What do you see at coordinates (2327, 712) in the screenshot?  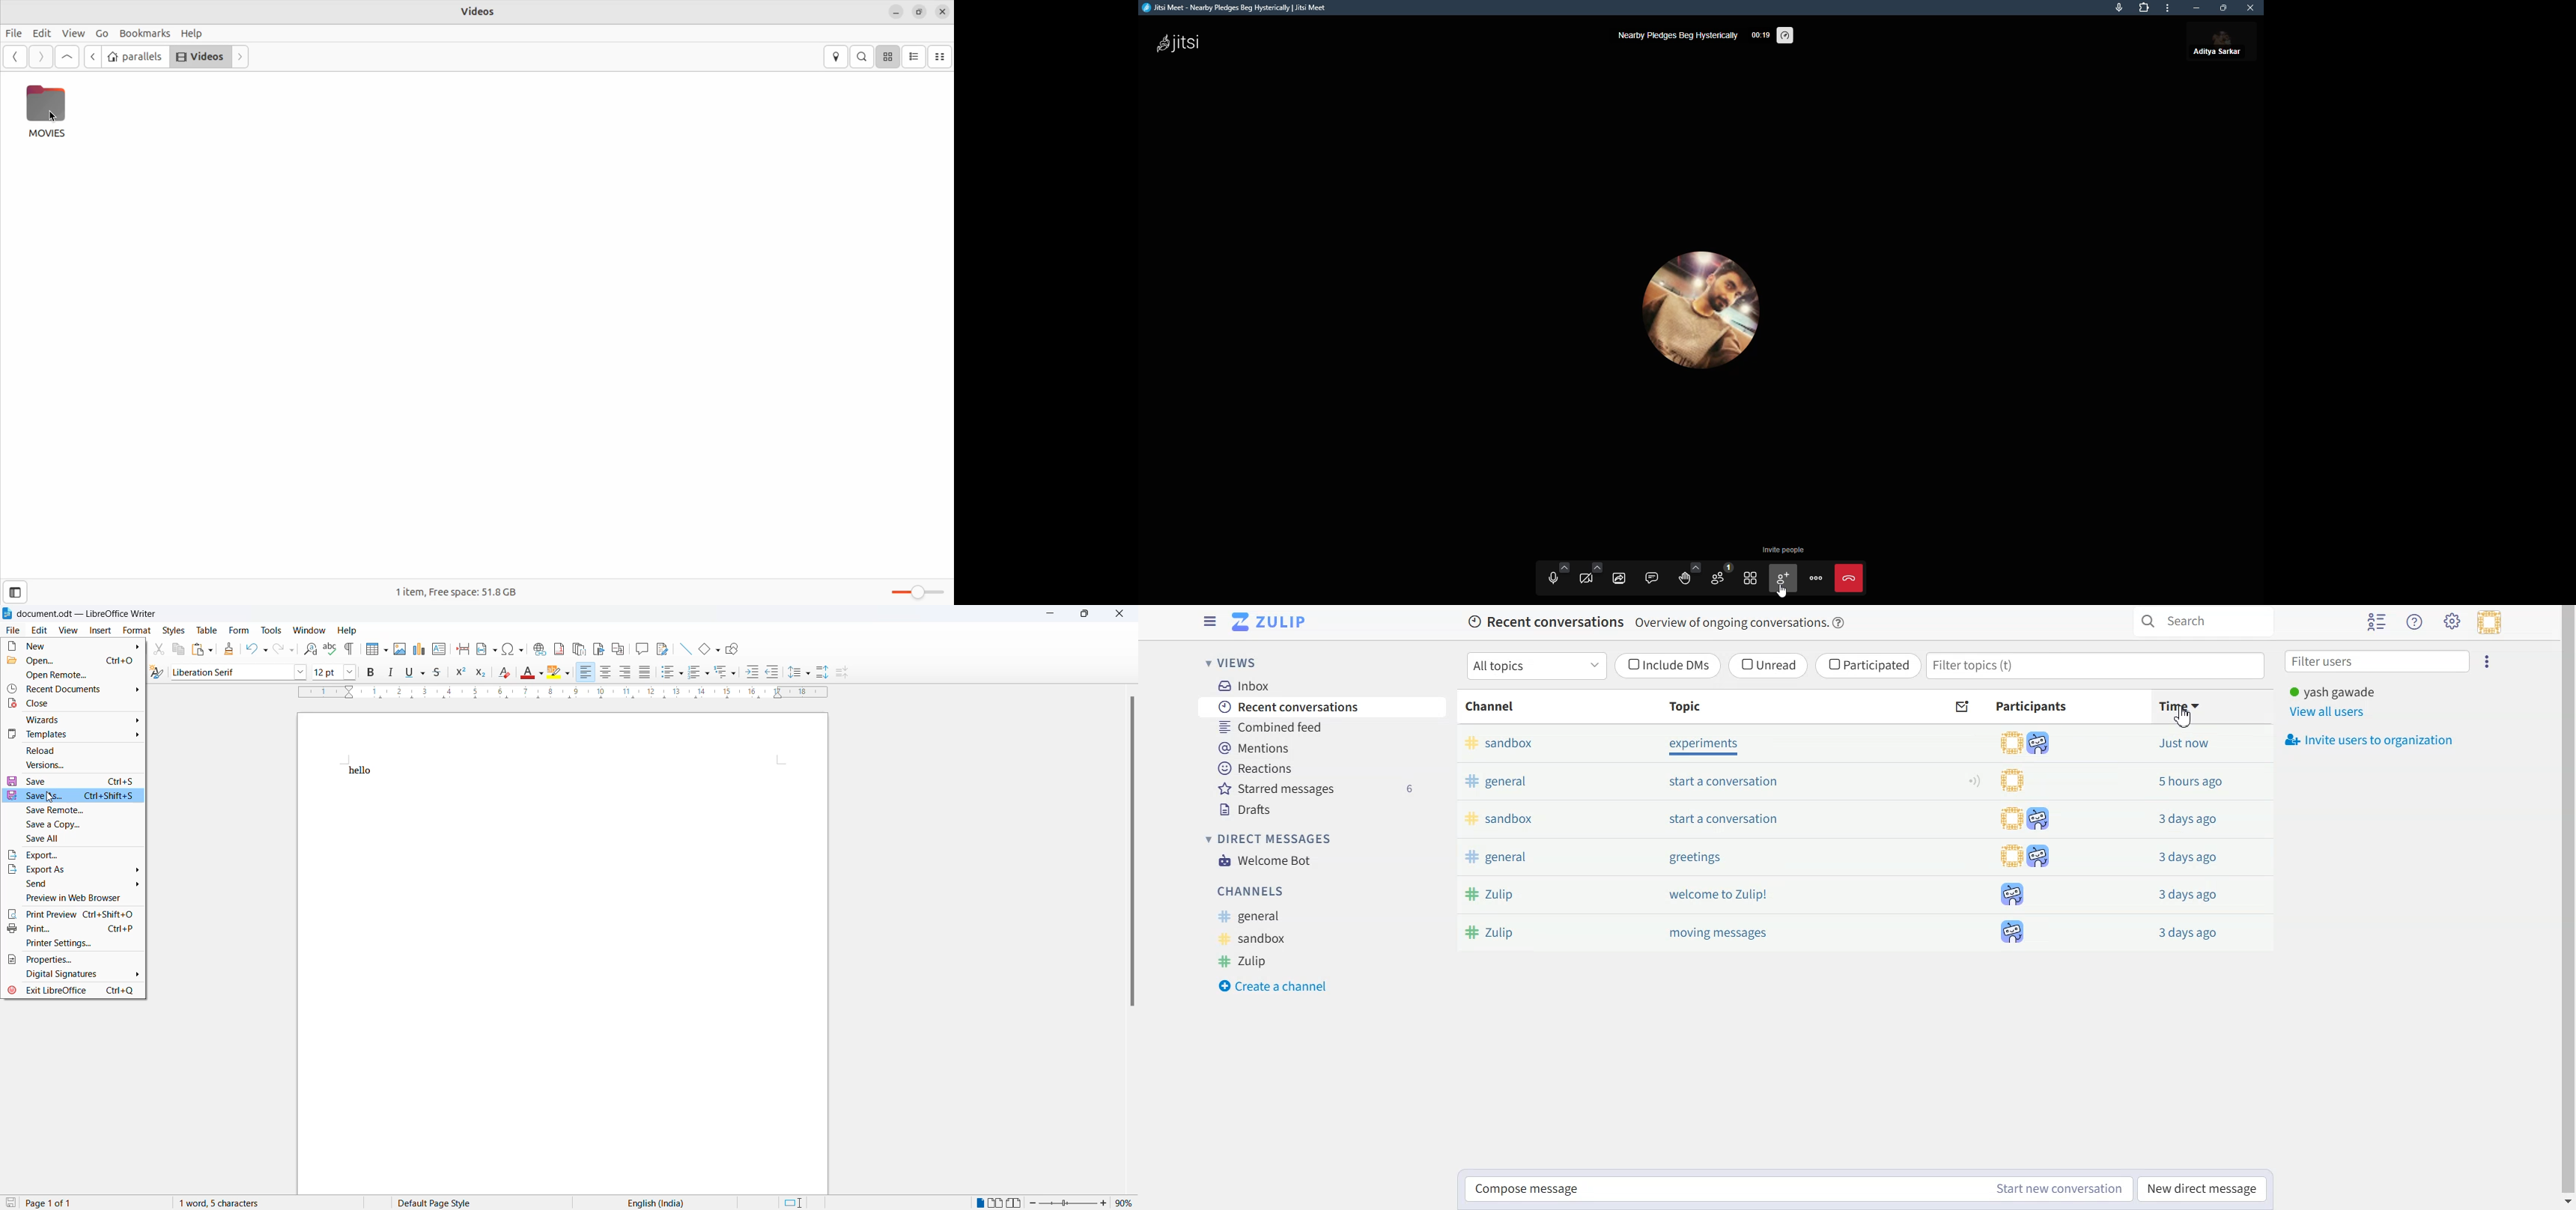 I see `View all users` at bounding box center [2327, 712].